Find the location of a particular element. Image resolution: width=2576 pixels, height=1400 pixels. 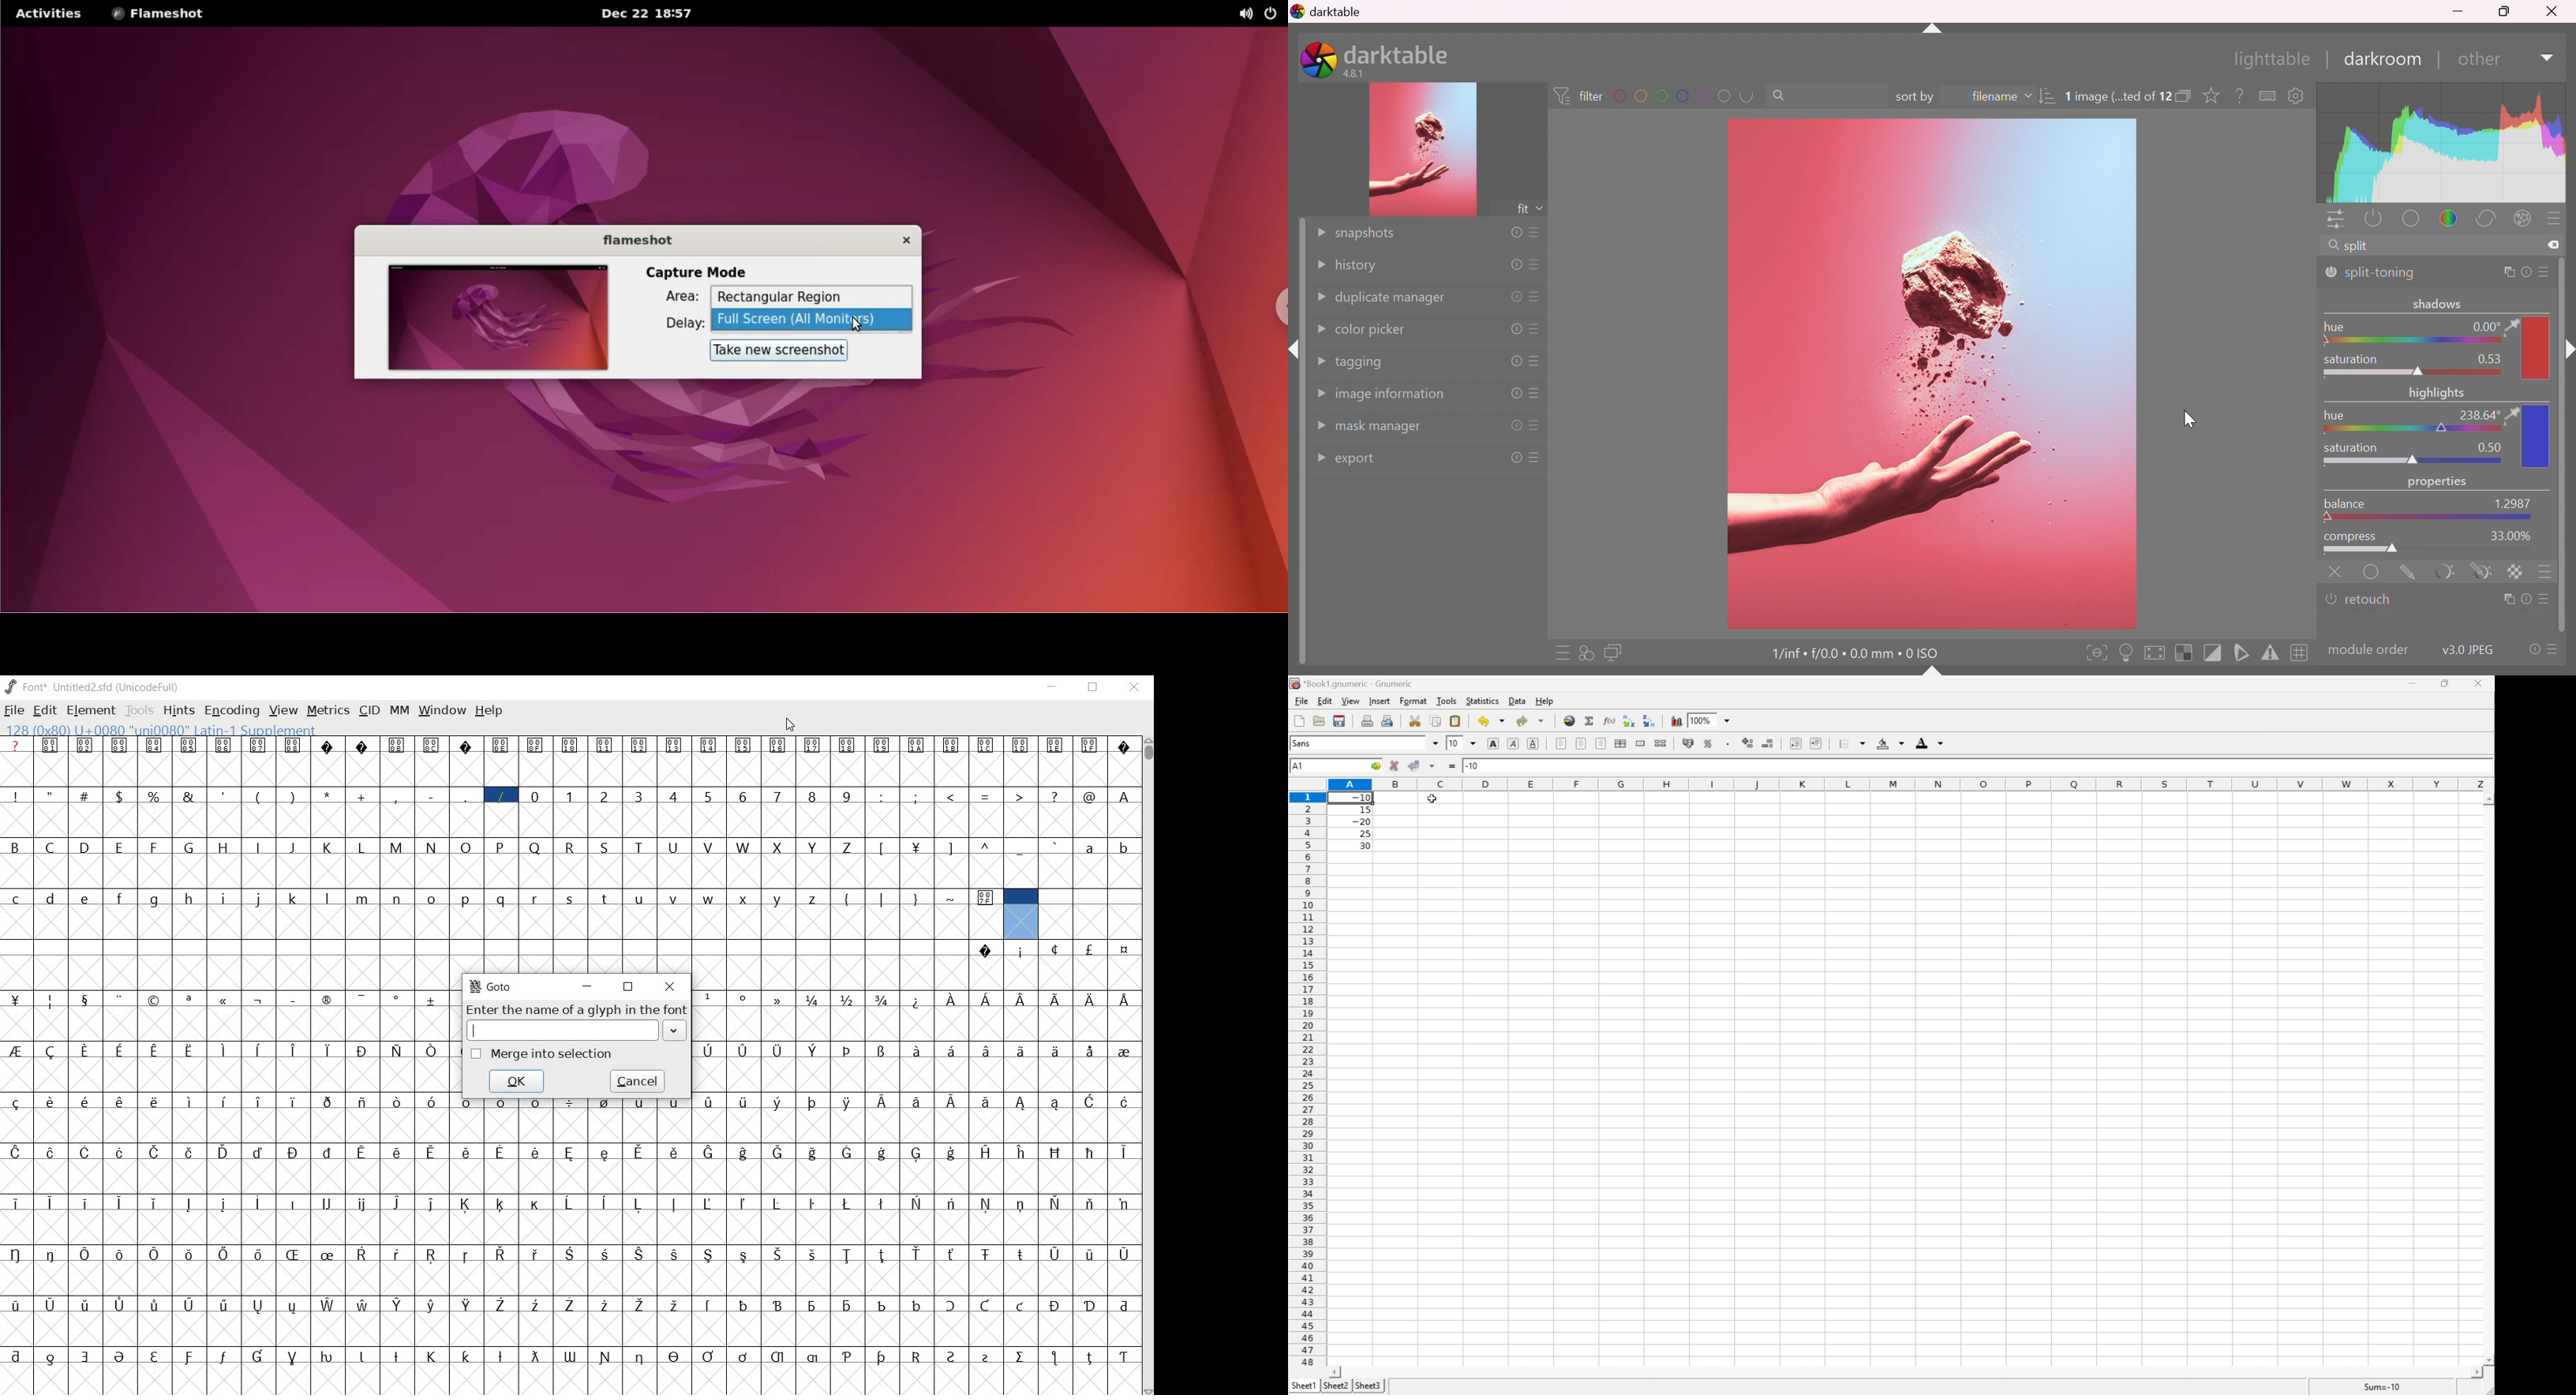

Symbol is located at coordinates (638, 1203).